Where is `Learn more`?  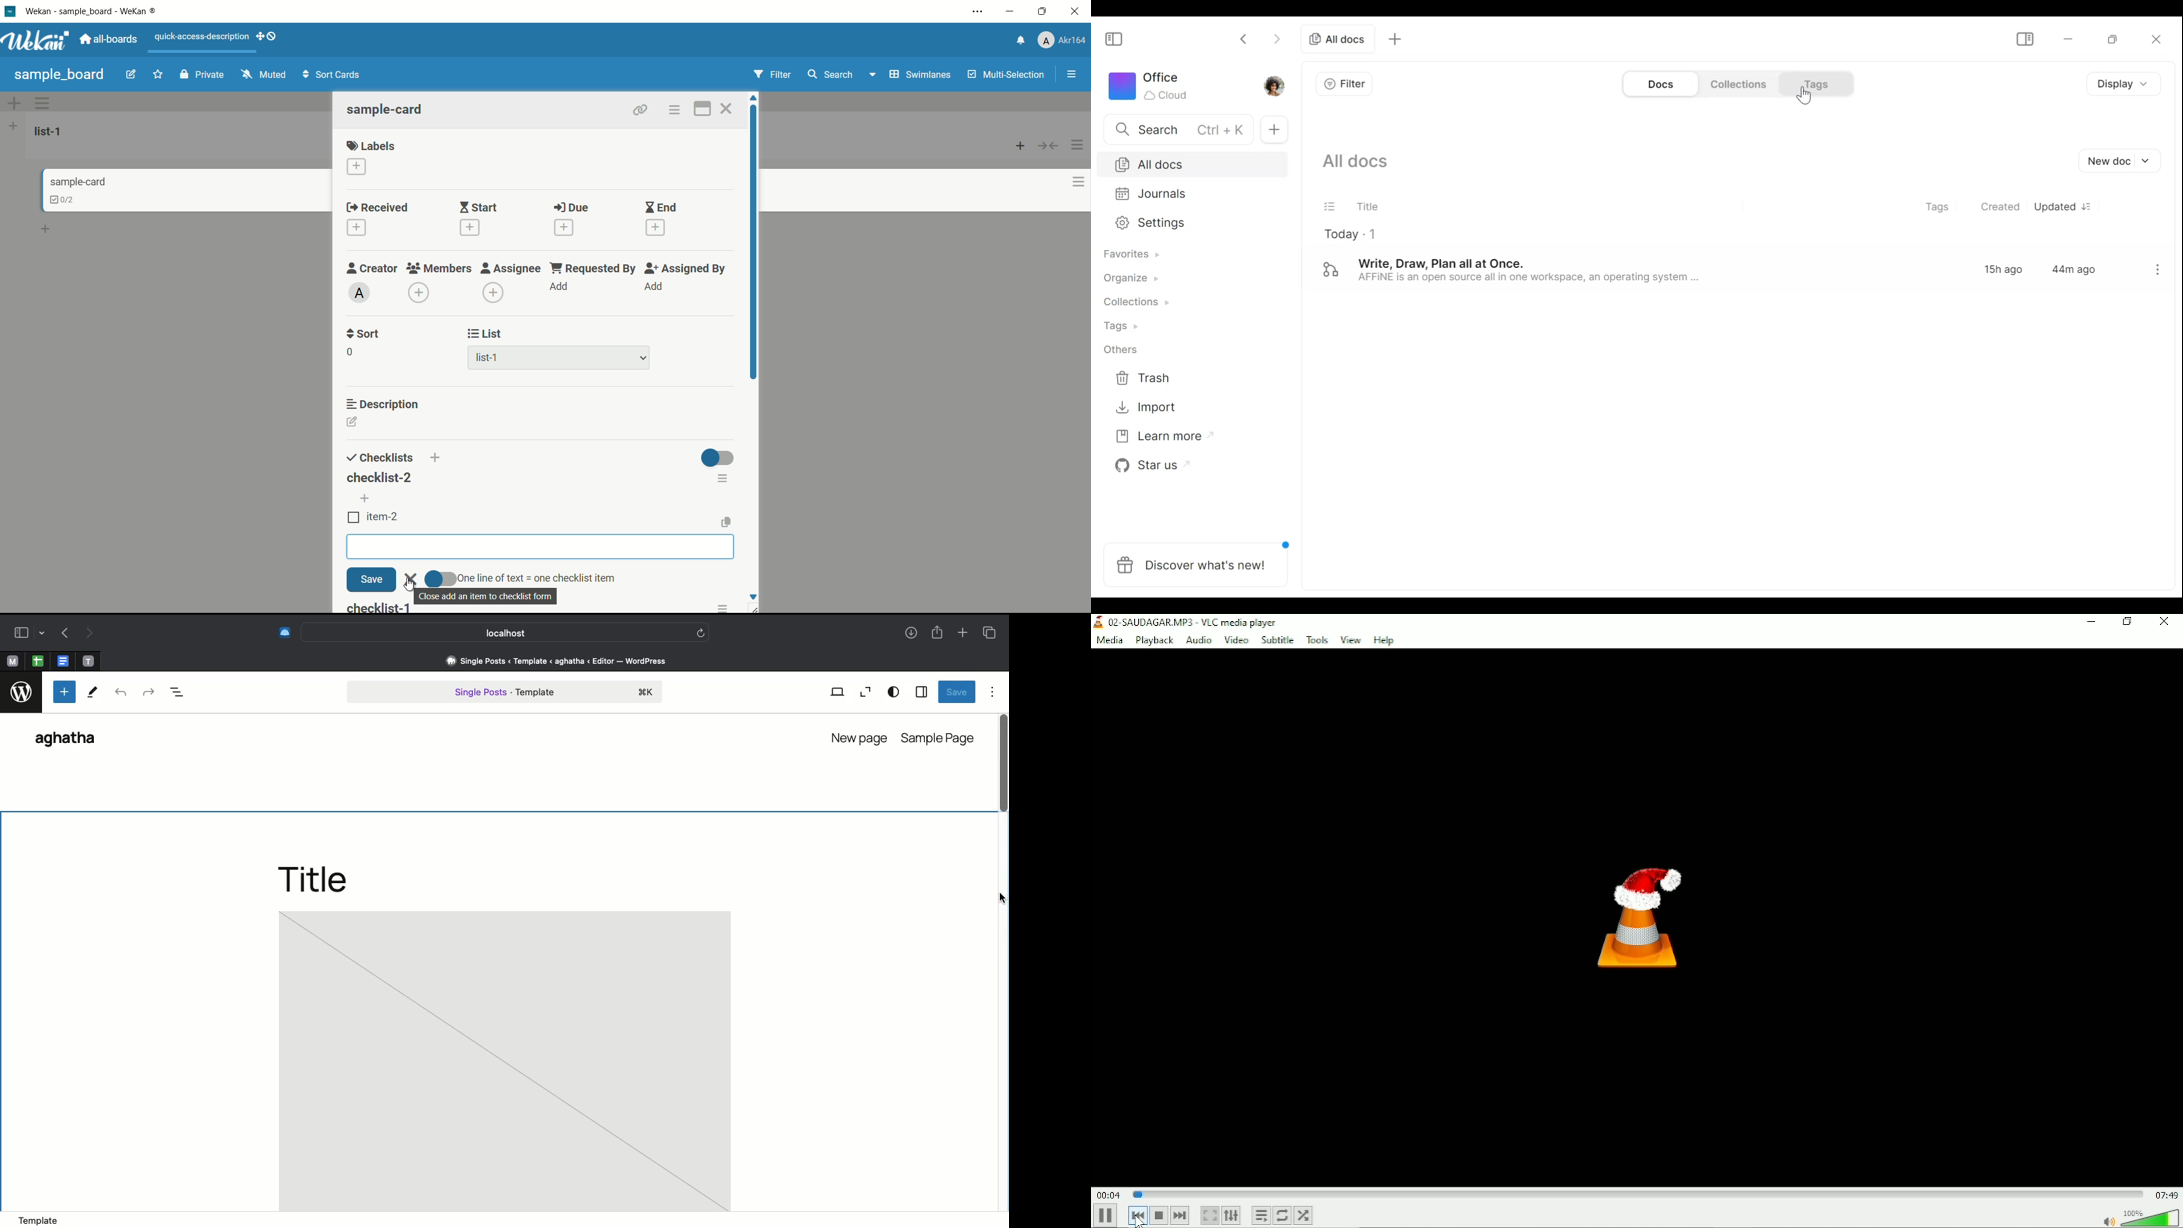
Learn more is located at coordinates (1157, 438).